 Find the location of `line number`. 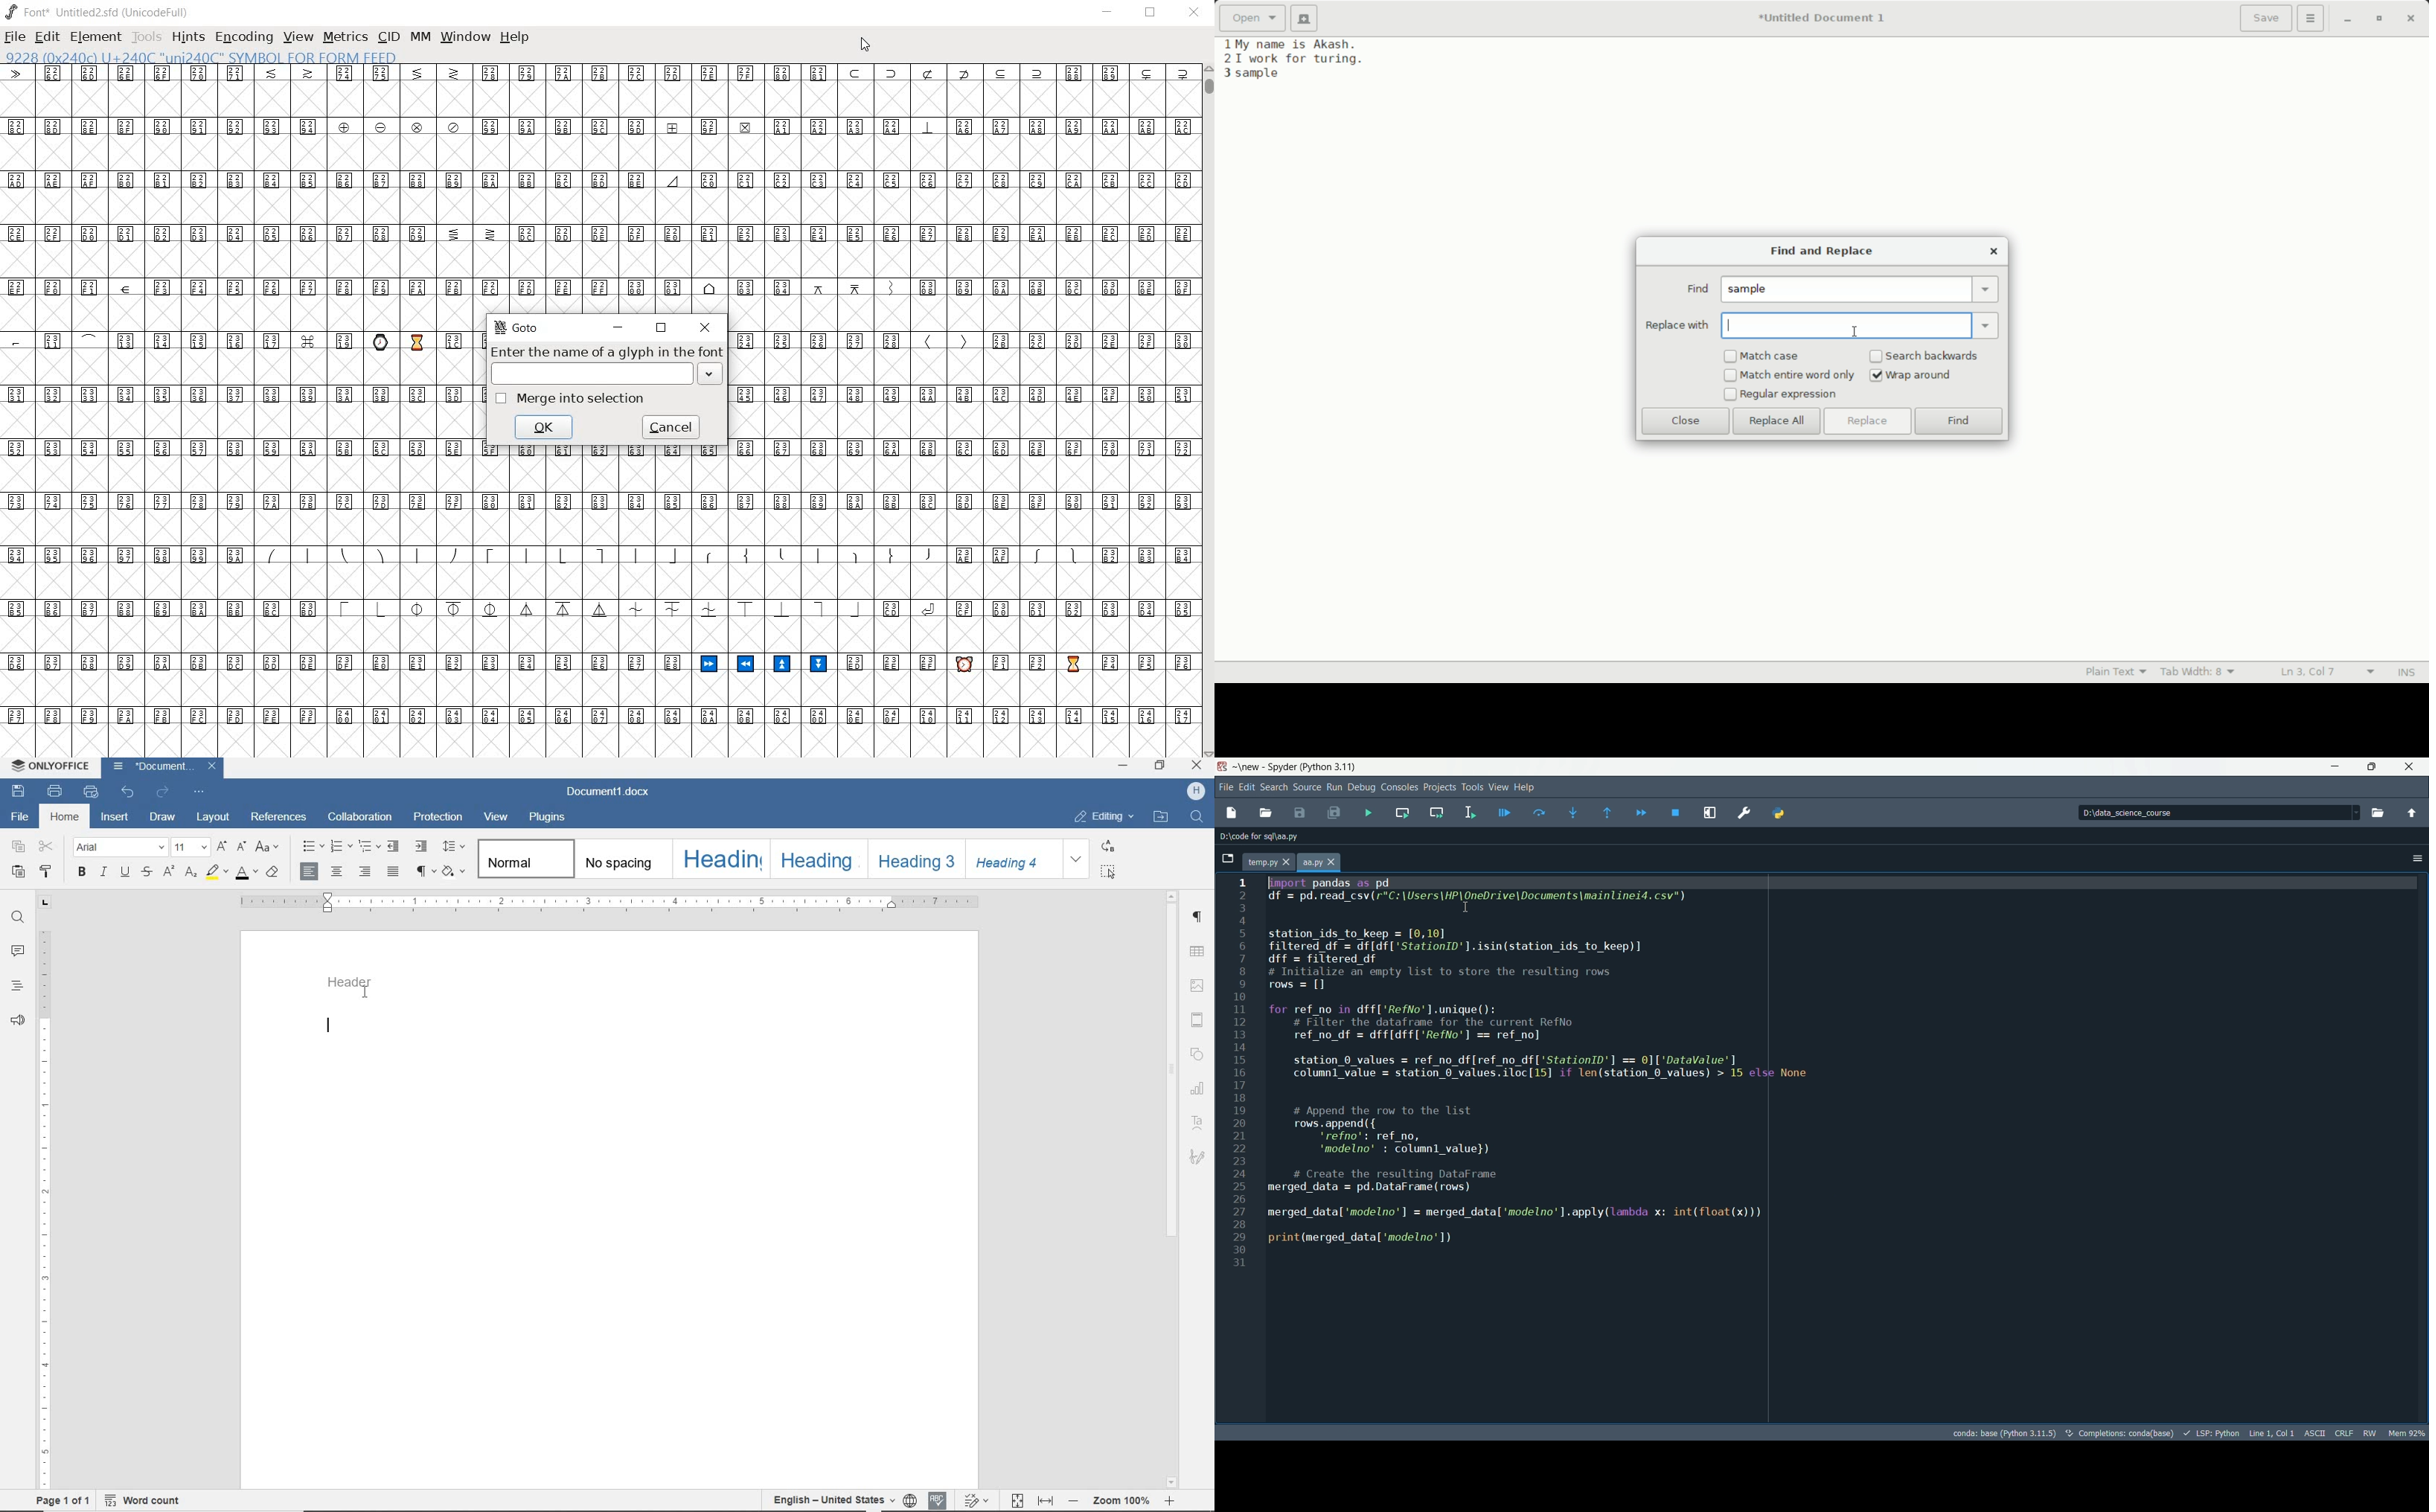

line number is located at coordinates (1240, 1078).